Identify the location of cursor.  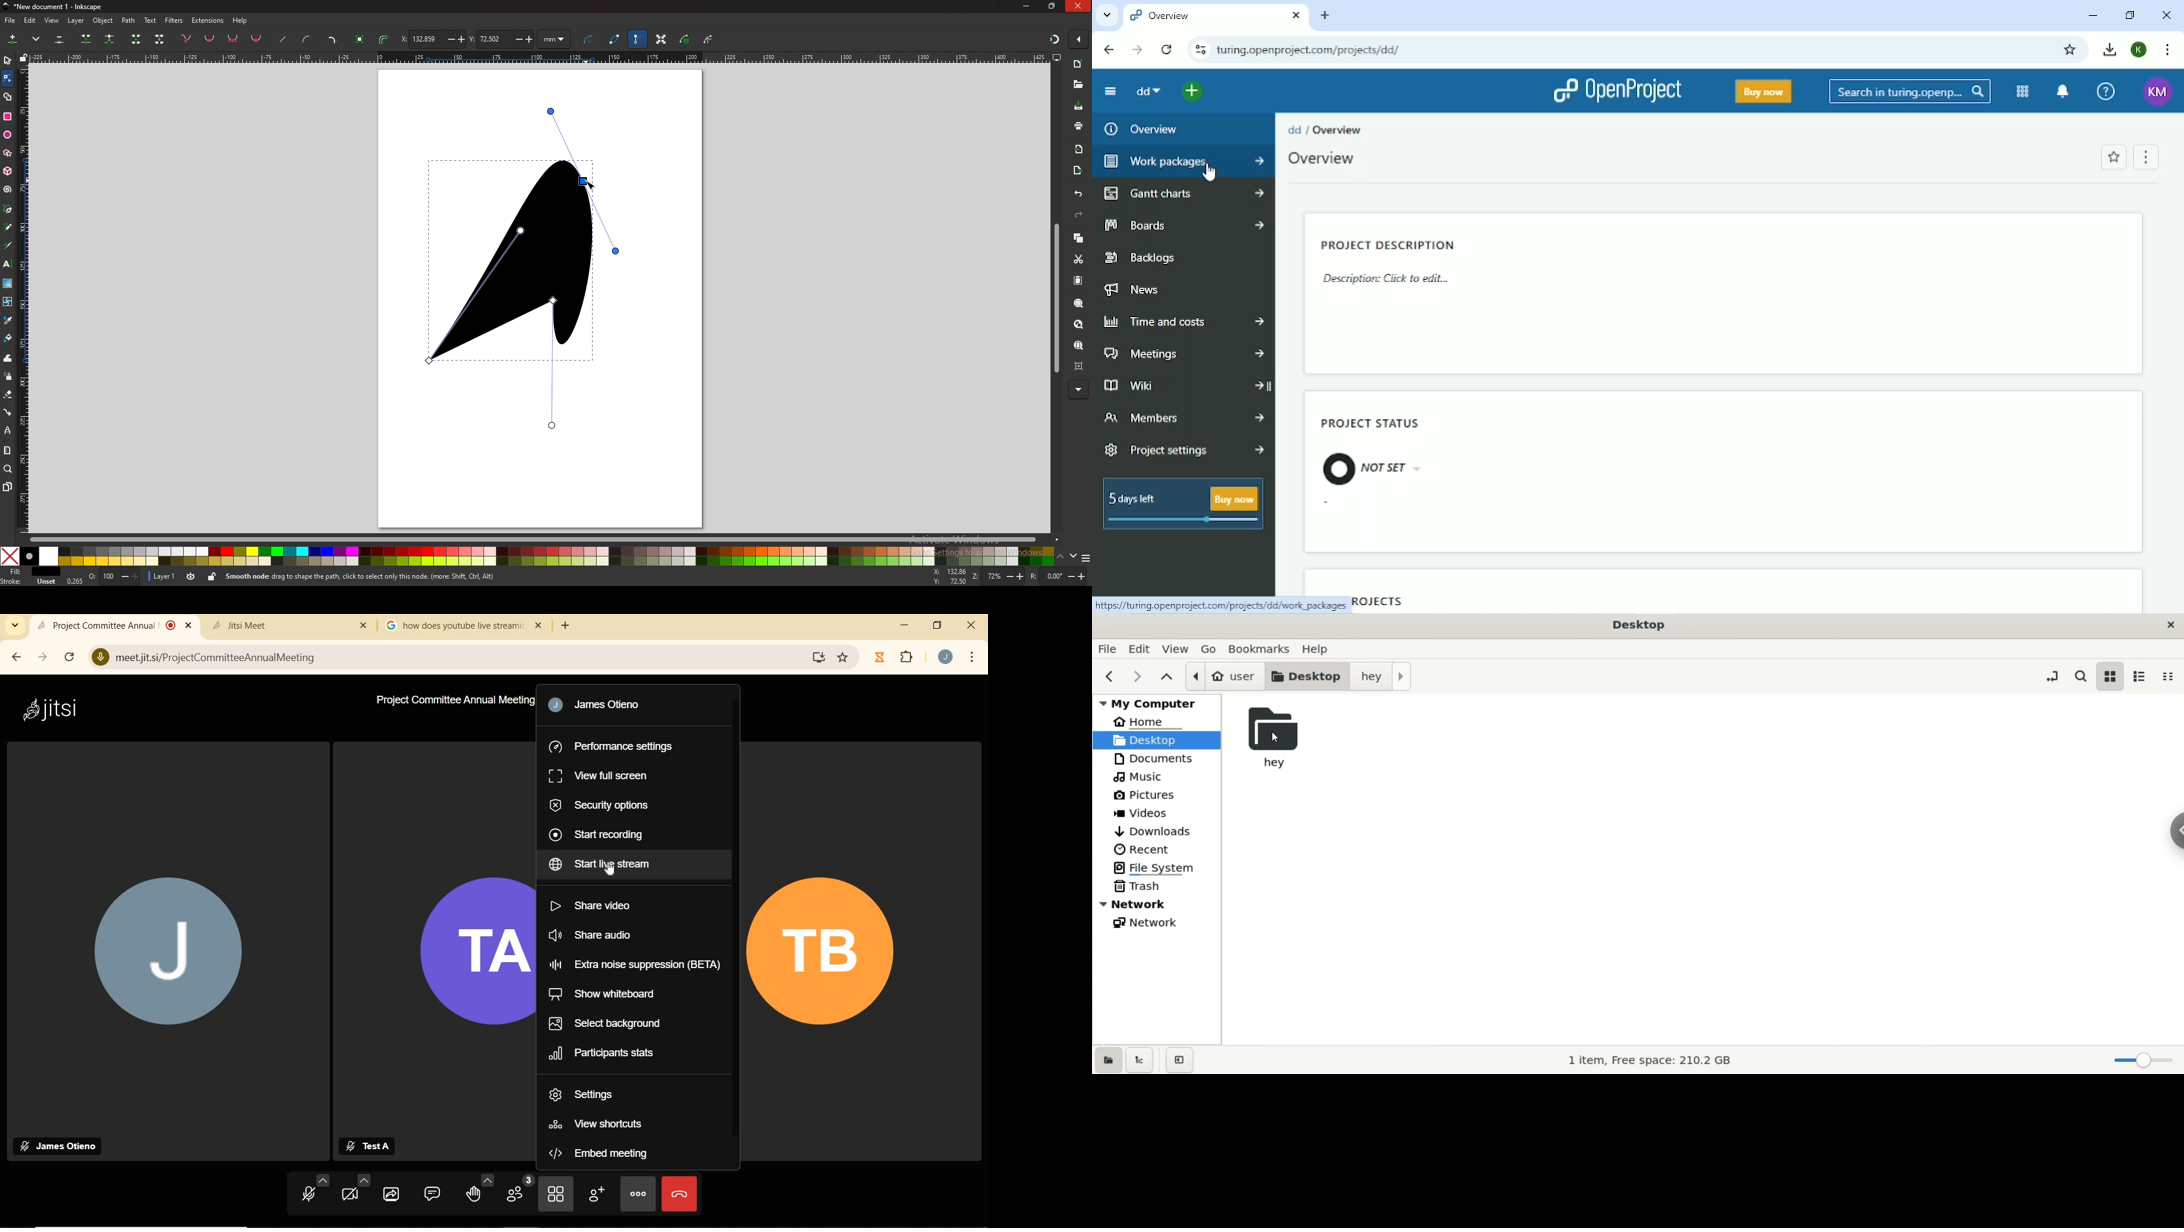
(592, 183).